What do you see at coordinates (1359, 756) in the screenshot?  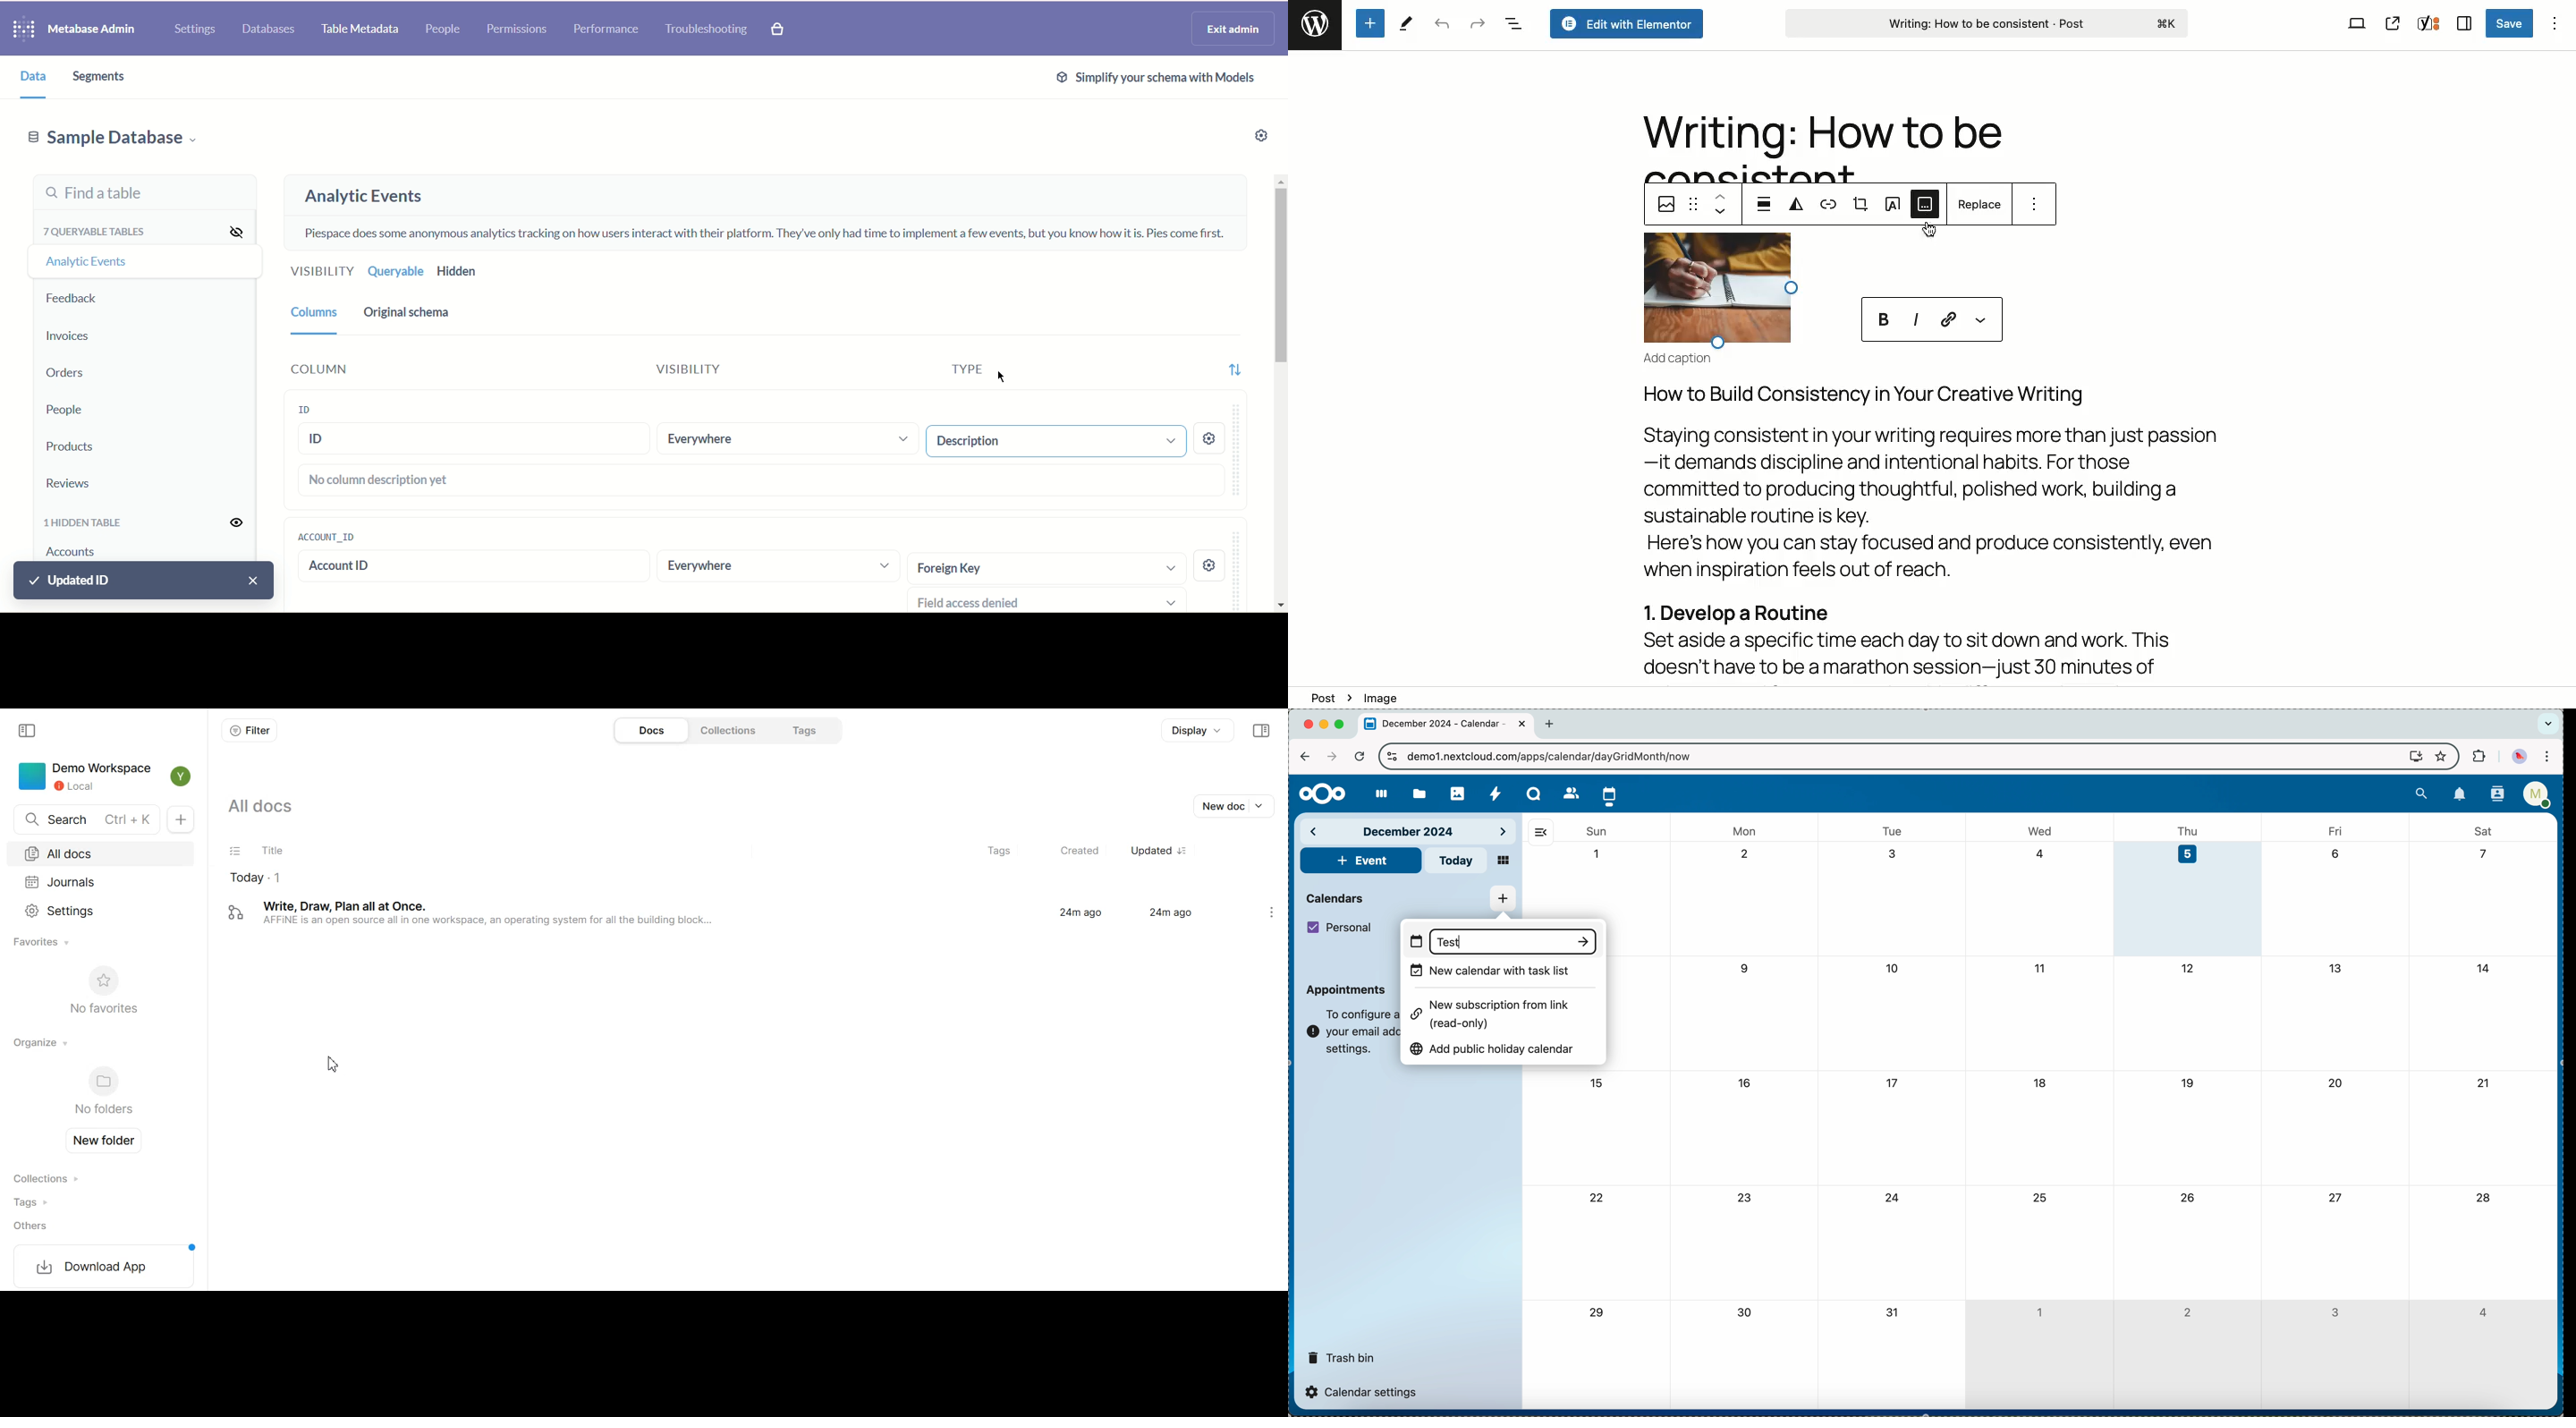 I see `refresh the page` at bounding box center [1359, 756].